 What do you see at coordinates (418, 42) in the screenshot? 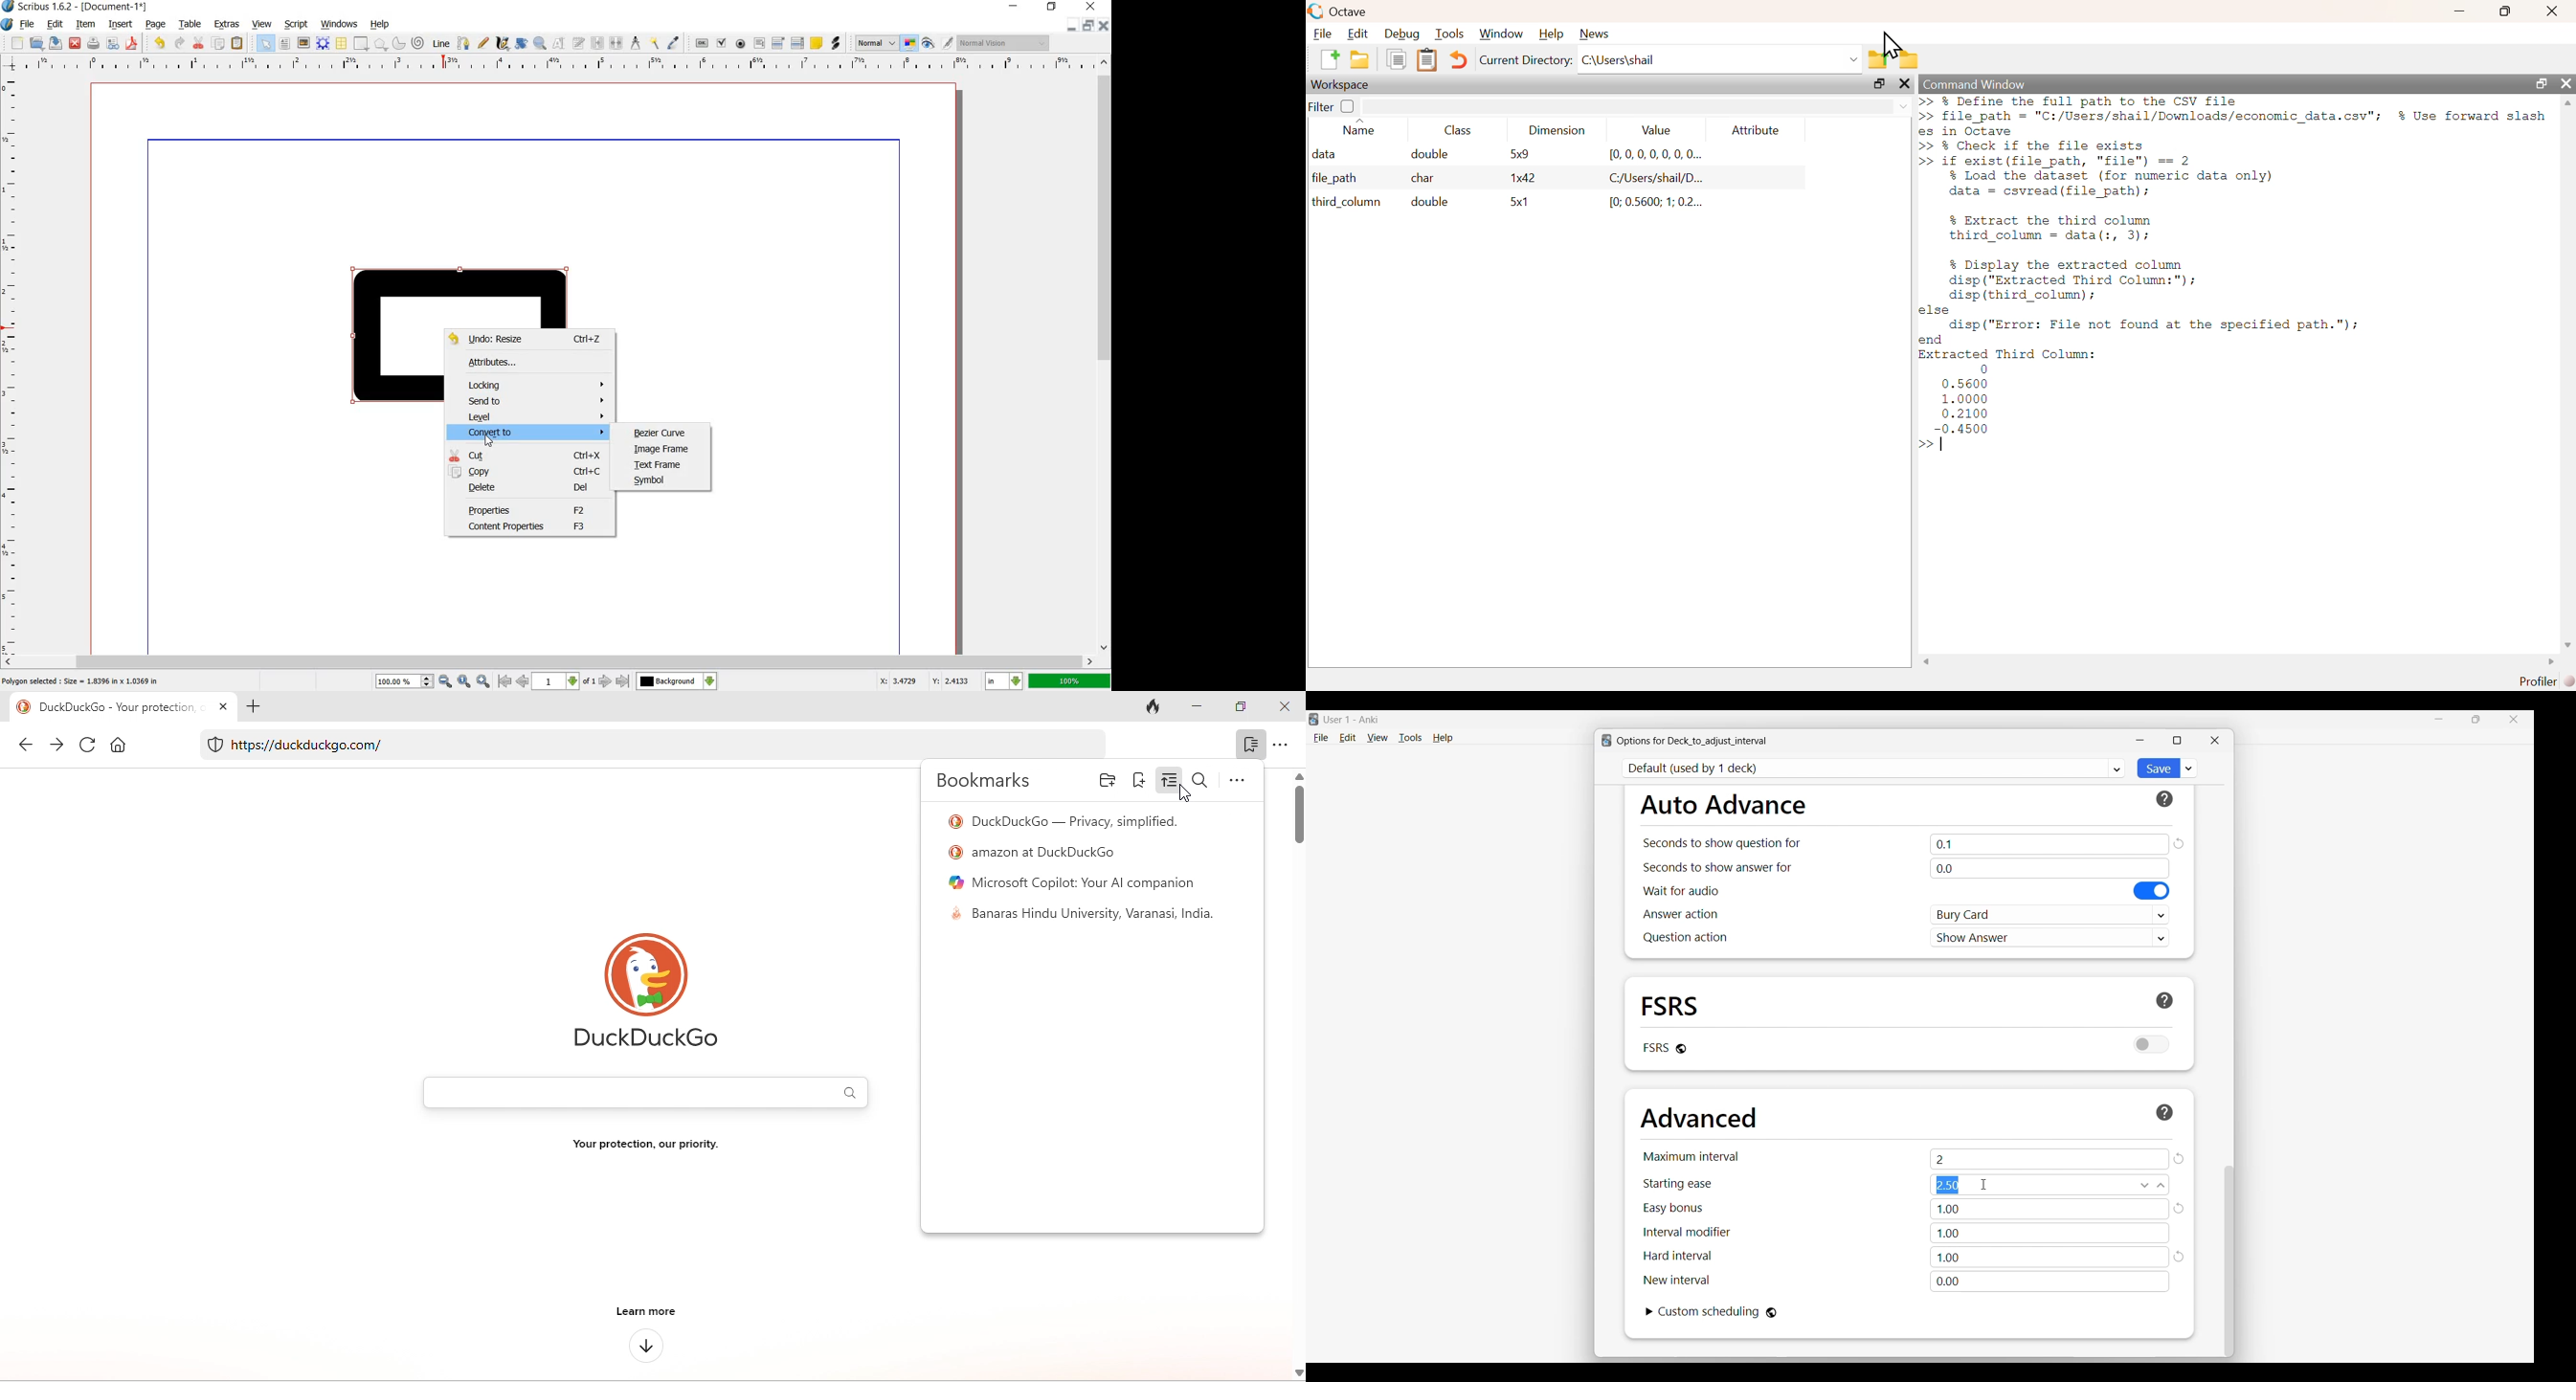
I see `spiral` at bounding box center [418, 42].